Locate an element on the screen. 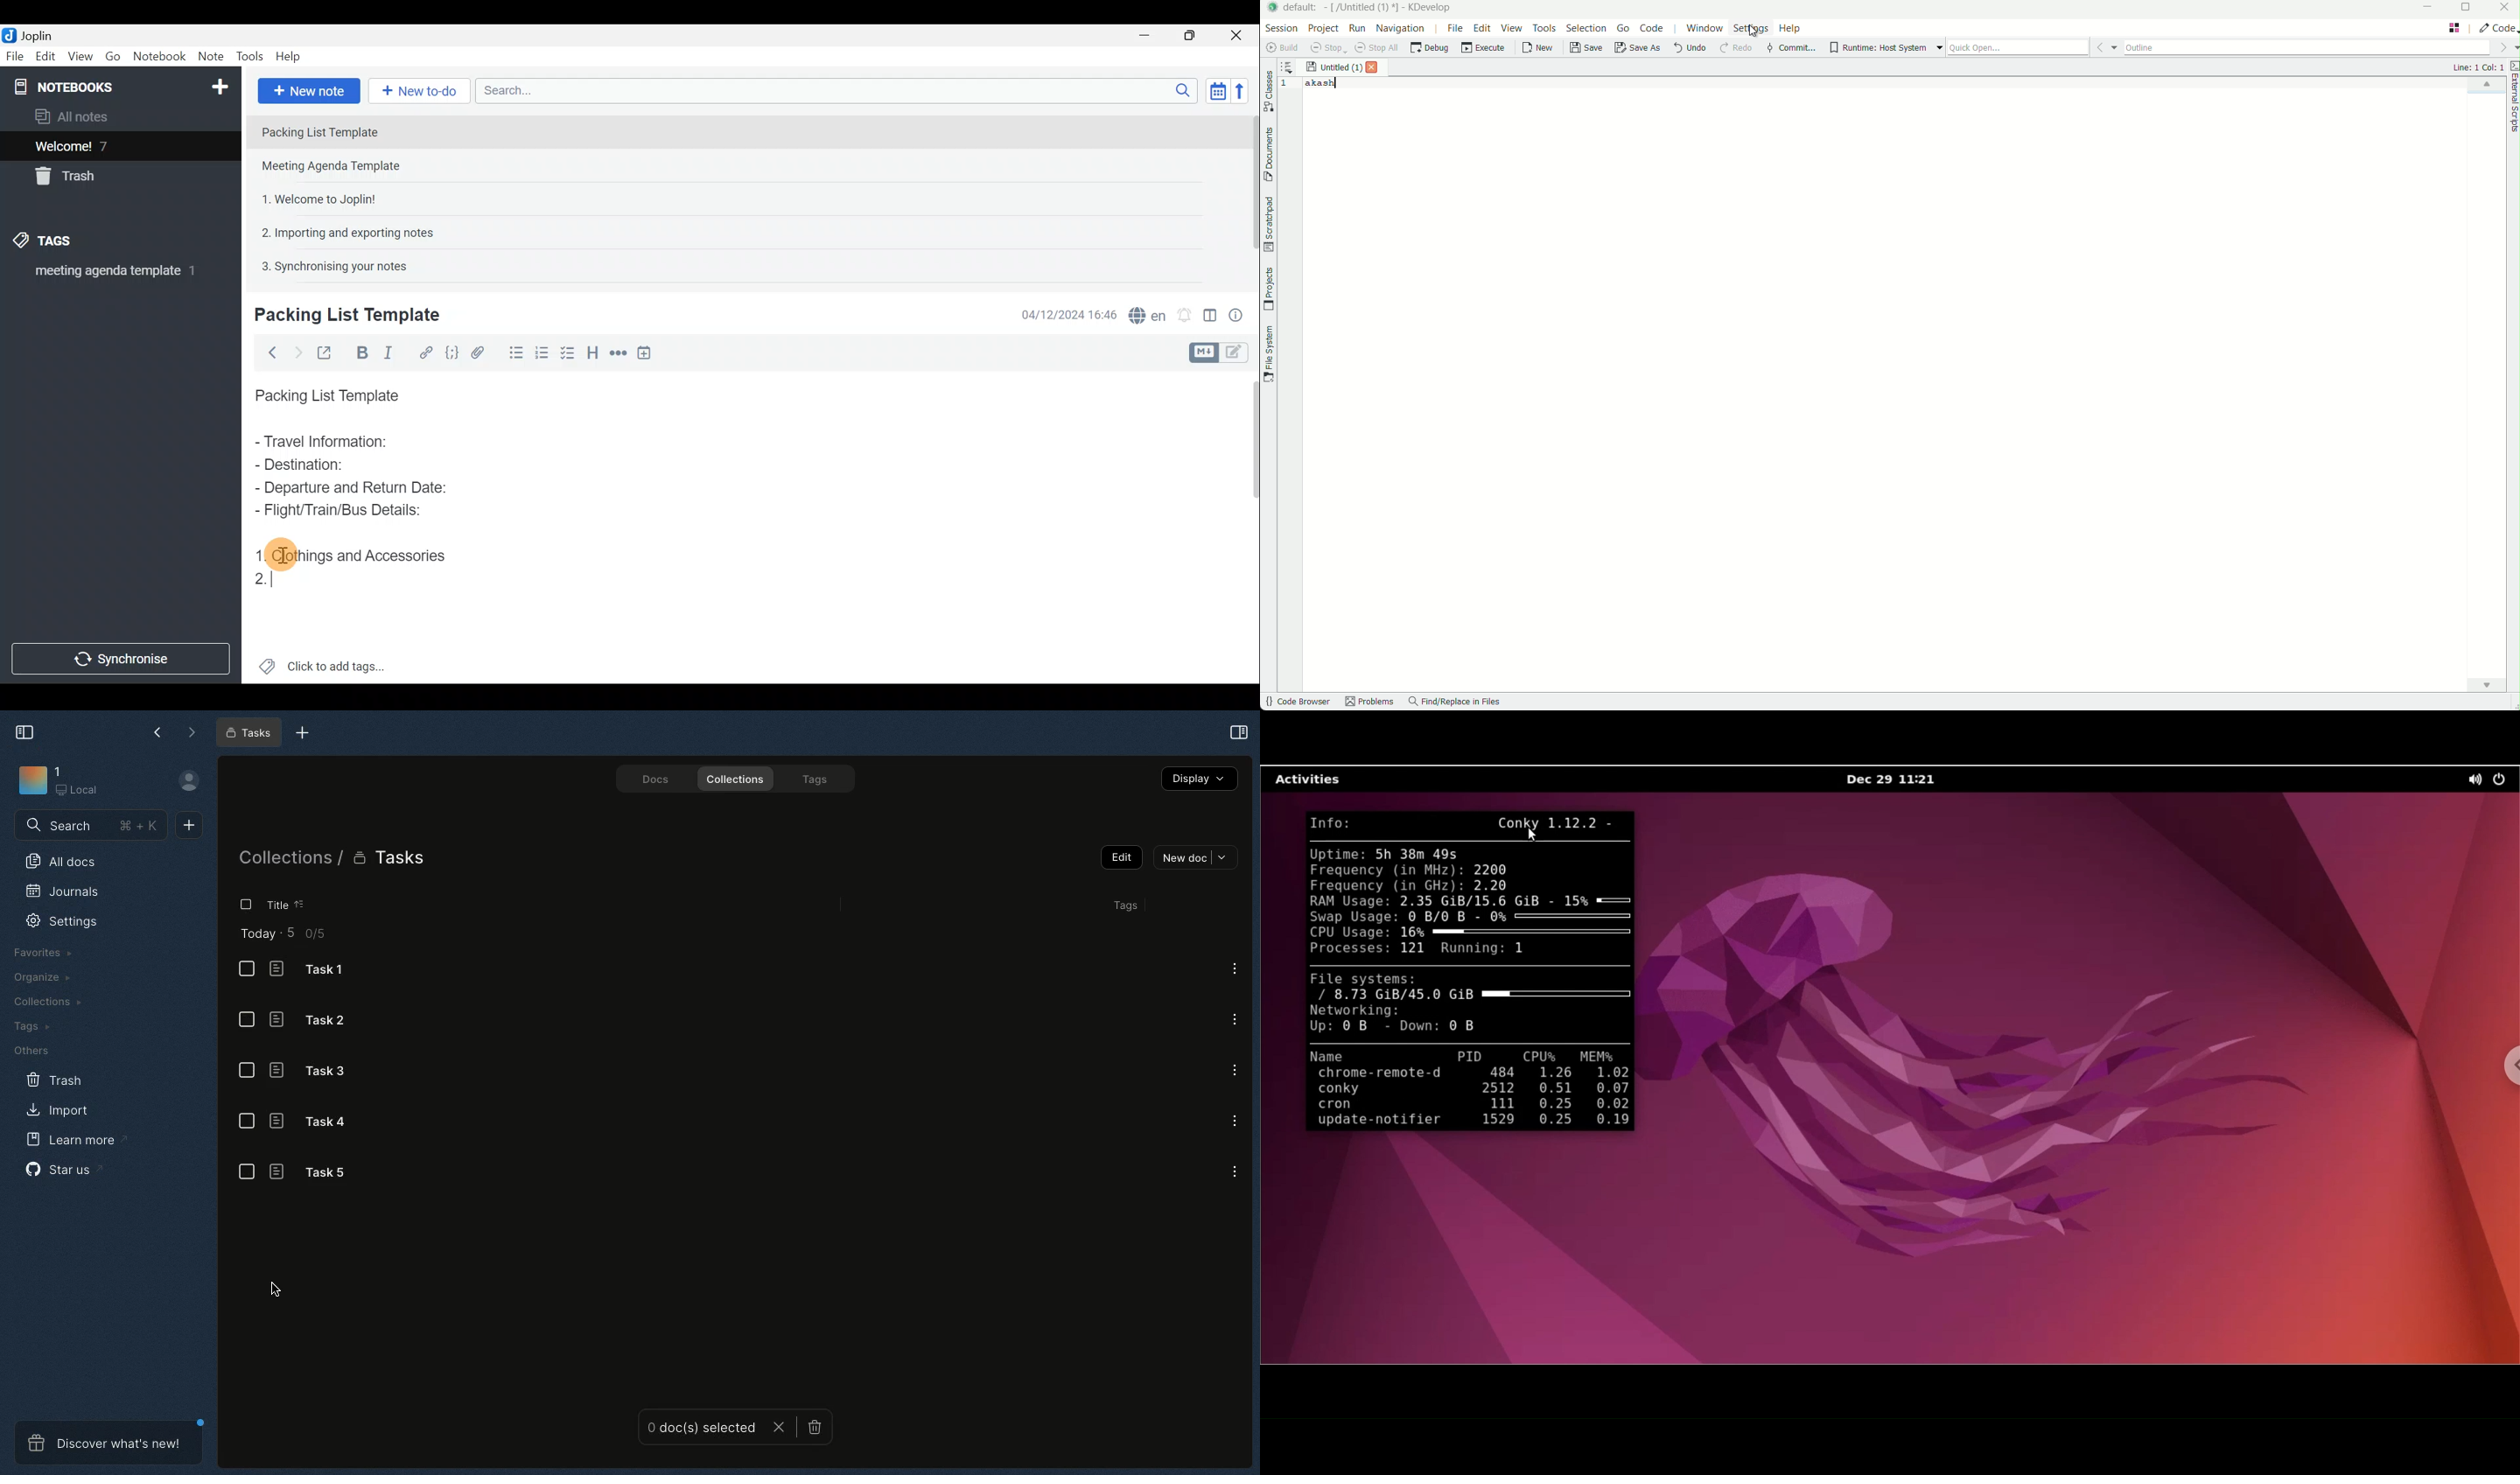 This screenshot has height=1484, width=2520. Toggle sort order field is located at coordinates (1213, 91).